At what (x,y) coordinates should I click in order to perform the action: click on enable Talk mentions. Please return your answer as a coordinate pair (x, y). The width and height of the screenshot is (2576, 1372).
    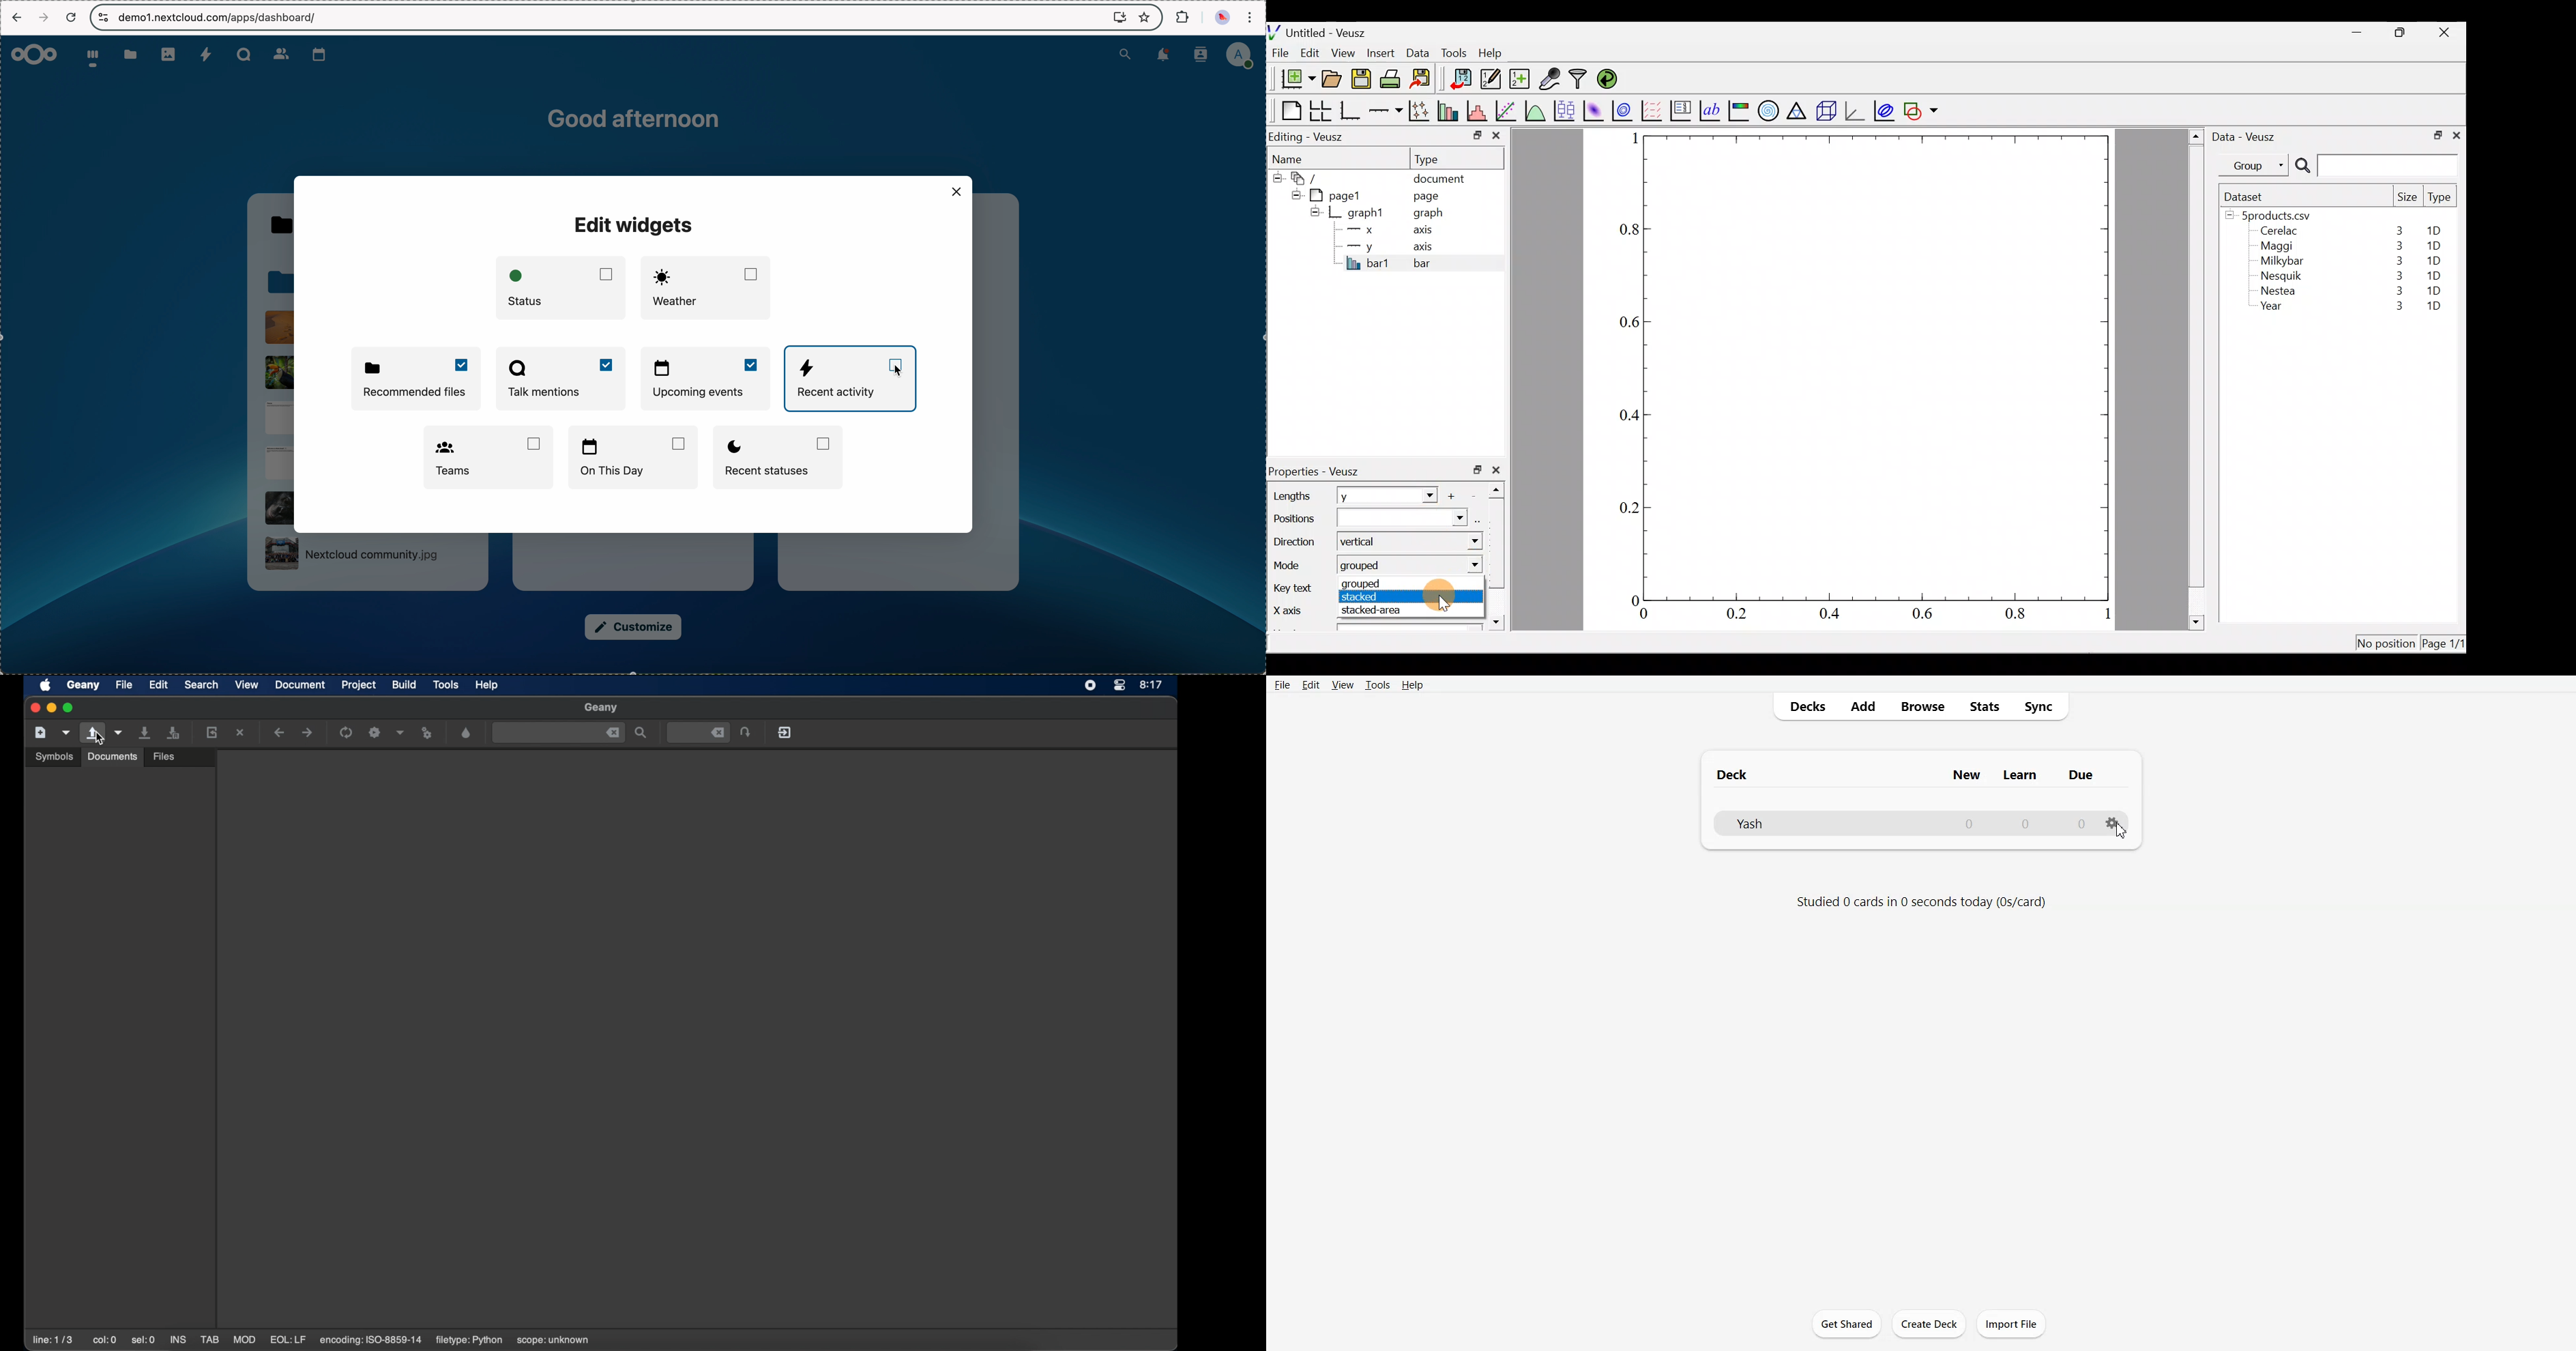
    Looking at the image, I should click on (561, 380).